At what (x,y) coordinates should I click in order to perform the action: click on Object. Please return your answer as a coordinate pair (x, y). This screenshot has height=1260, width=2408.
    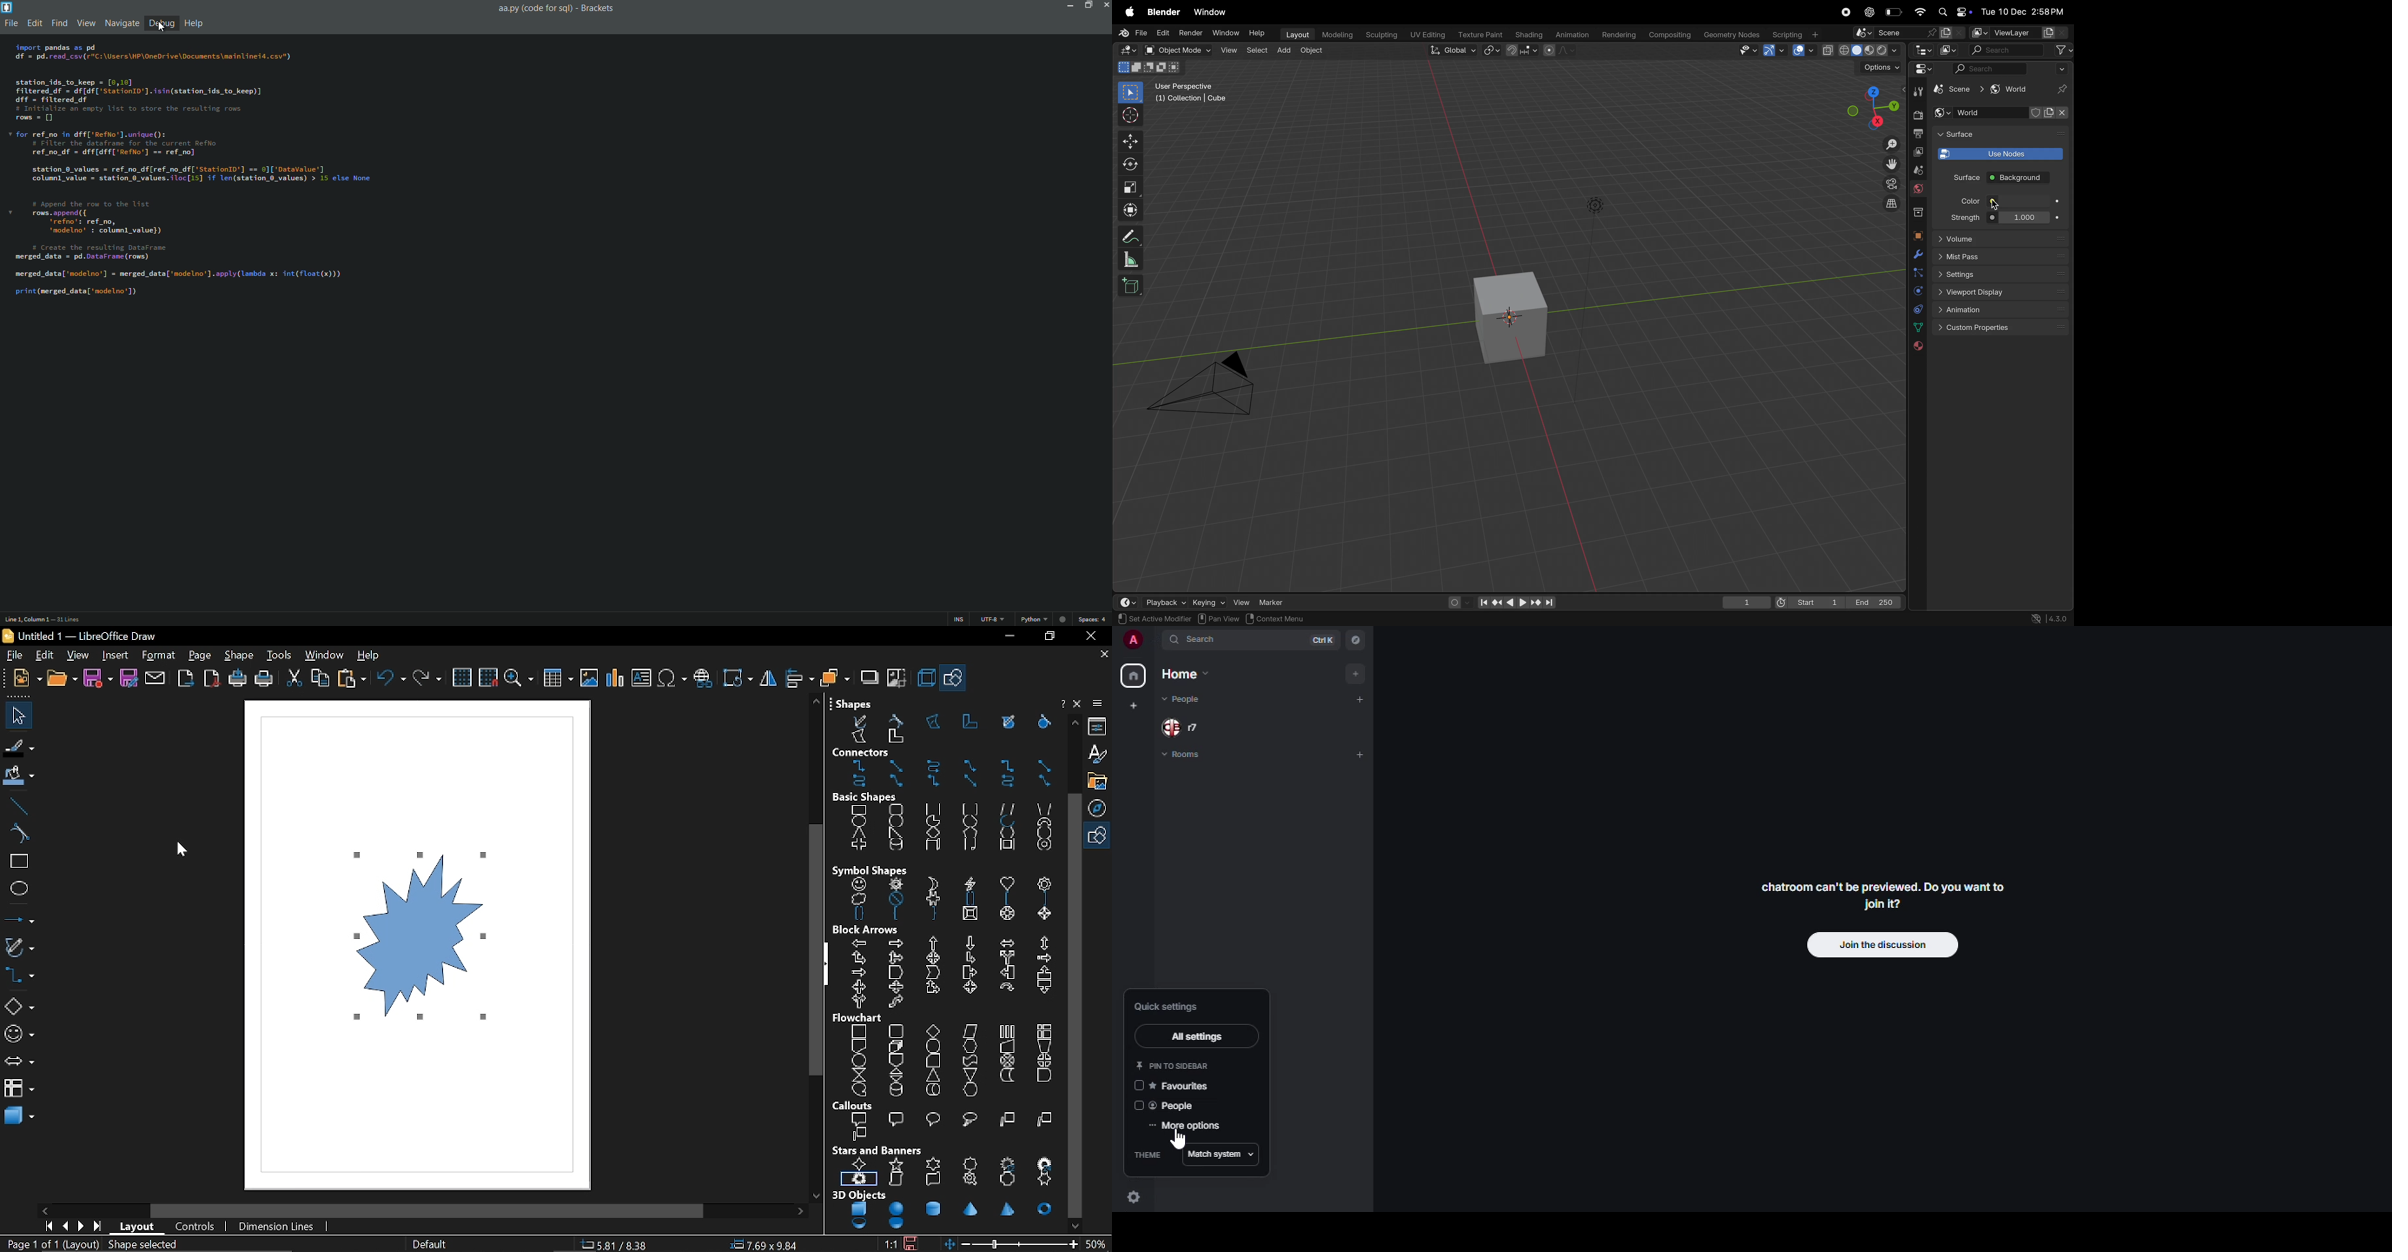
    Looking at the image, I should click on (1313, 50).